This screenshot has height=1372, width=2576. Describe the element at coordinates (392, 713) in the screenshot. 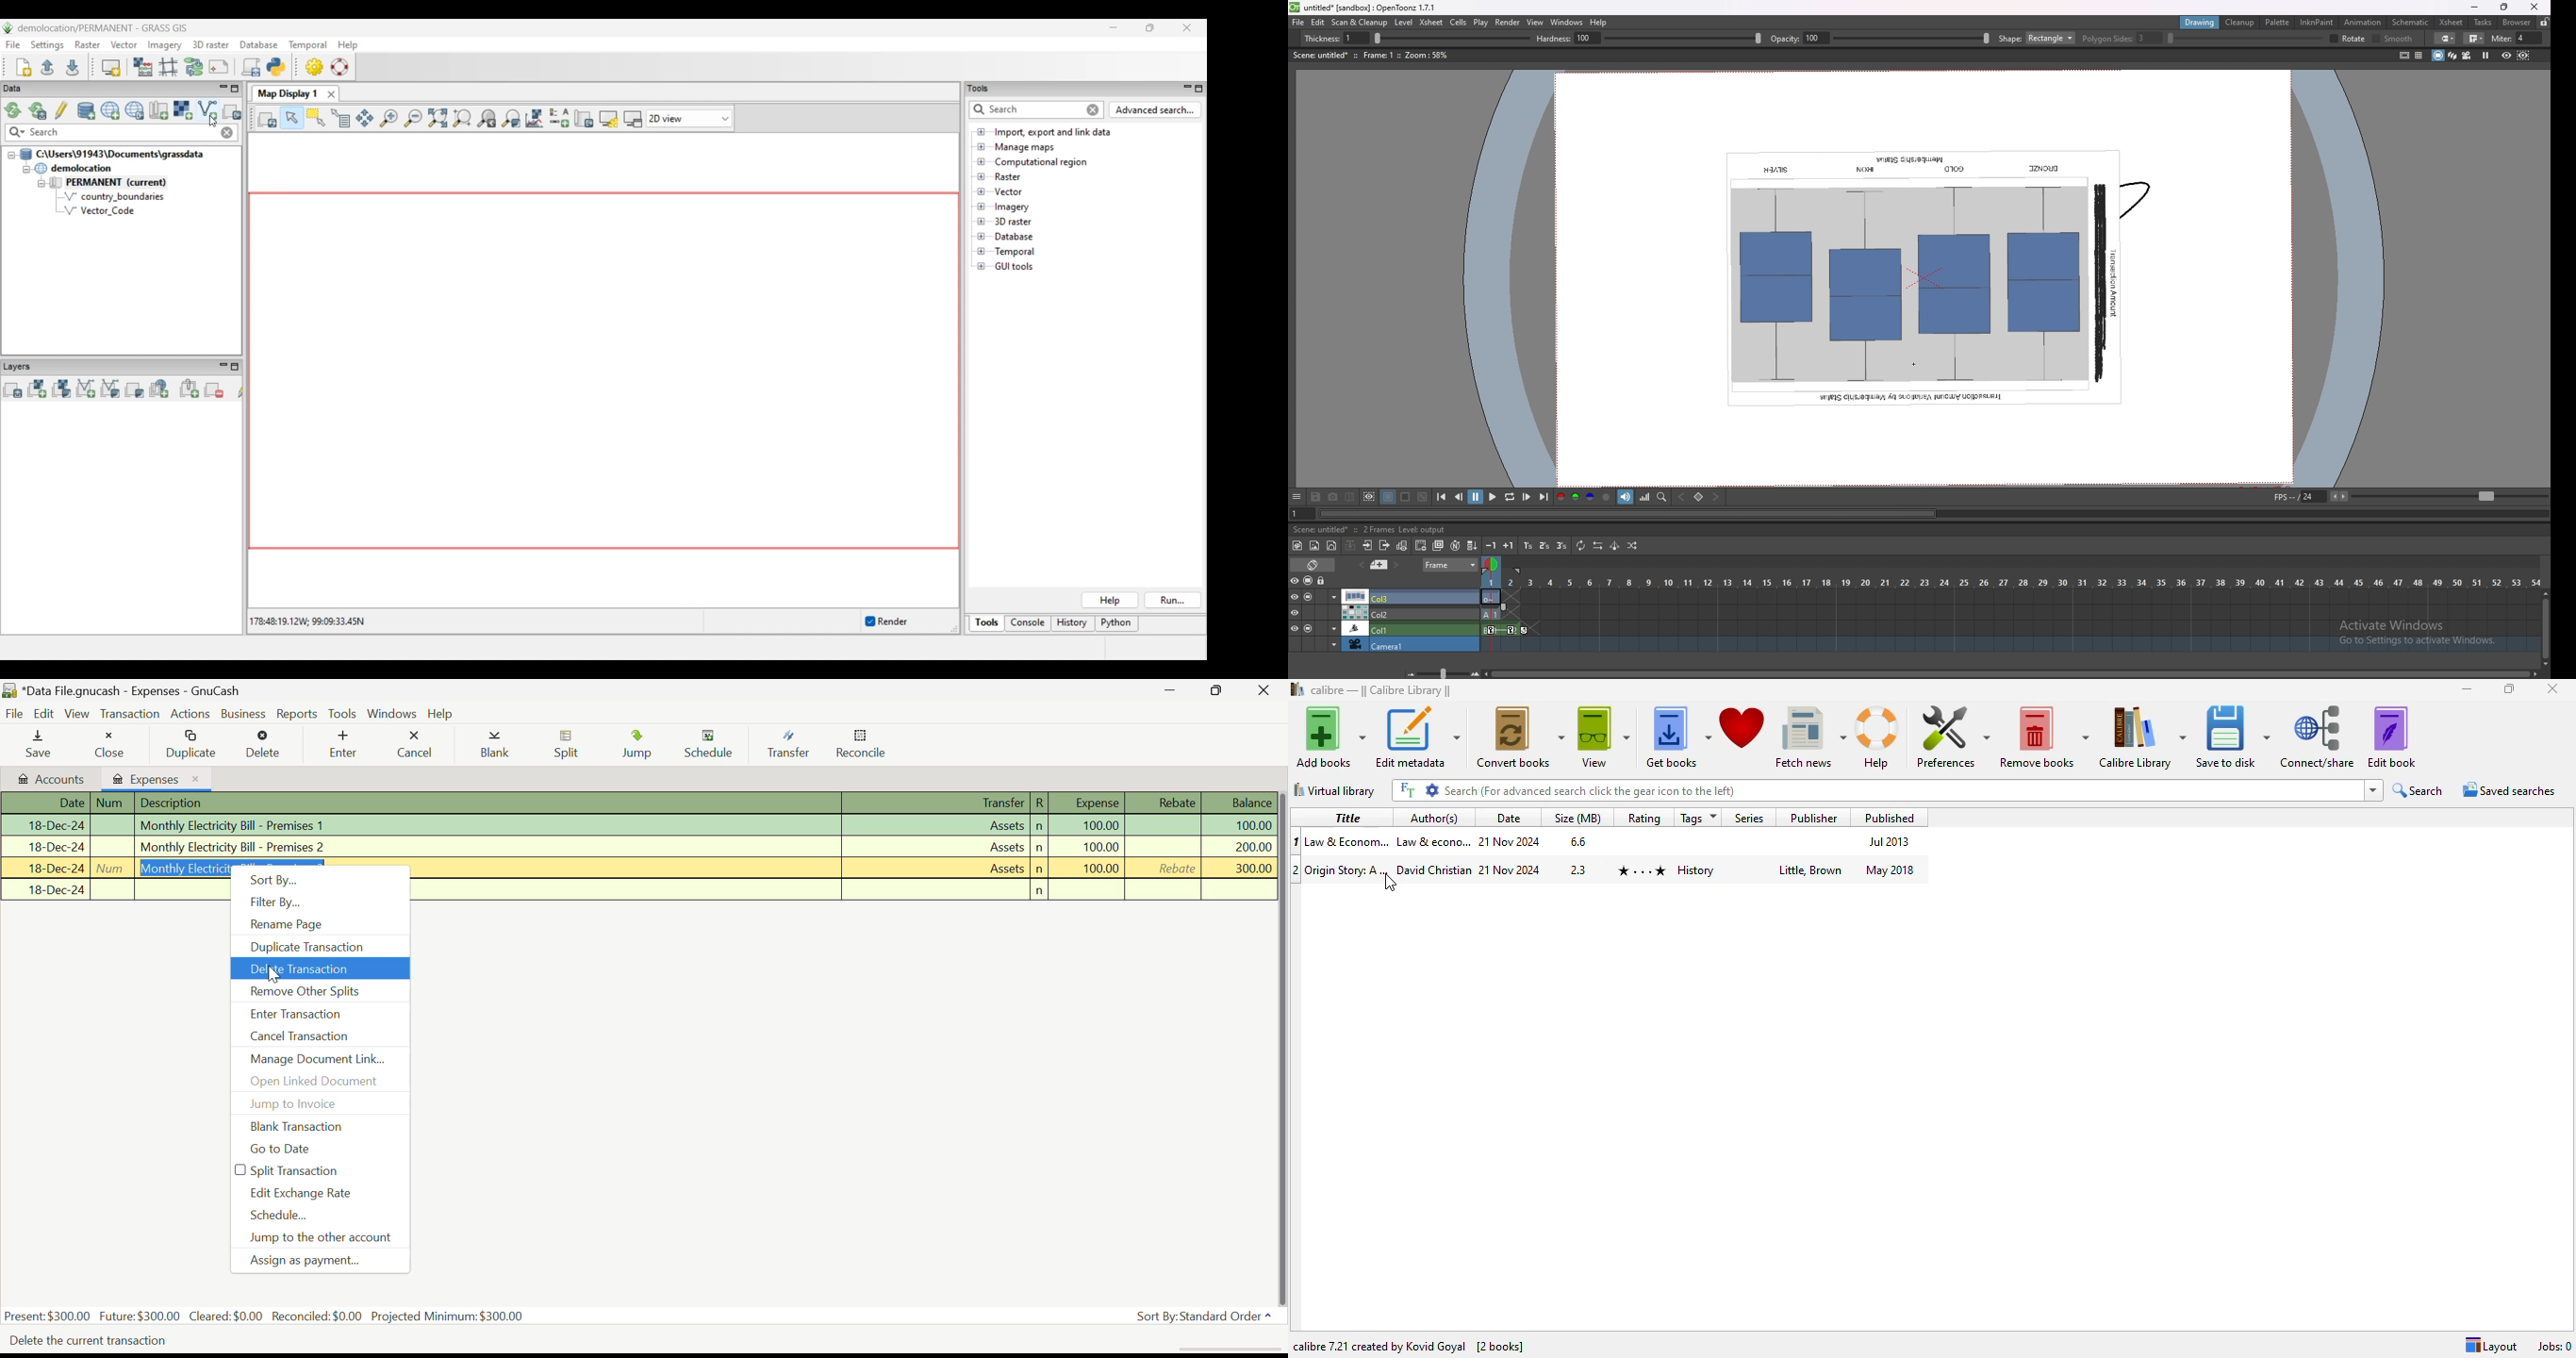

I see `Windows` at that location.